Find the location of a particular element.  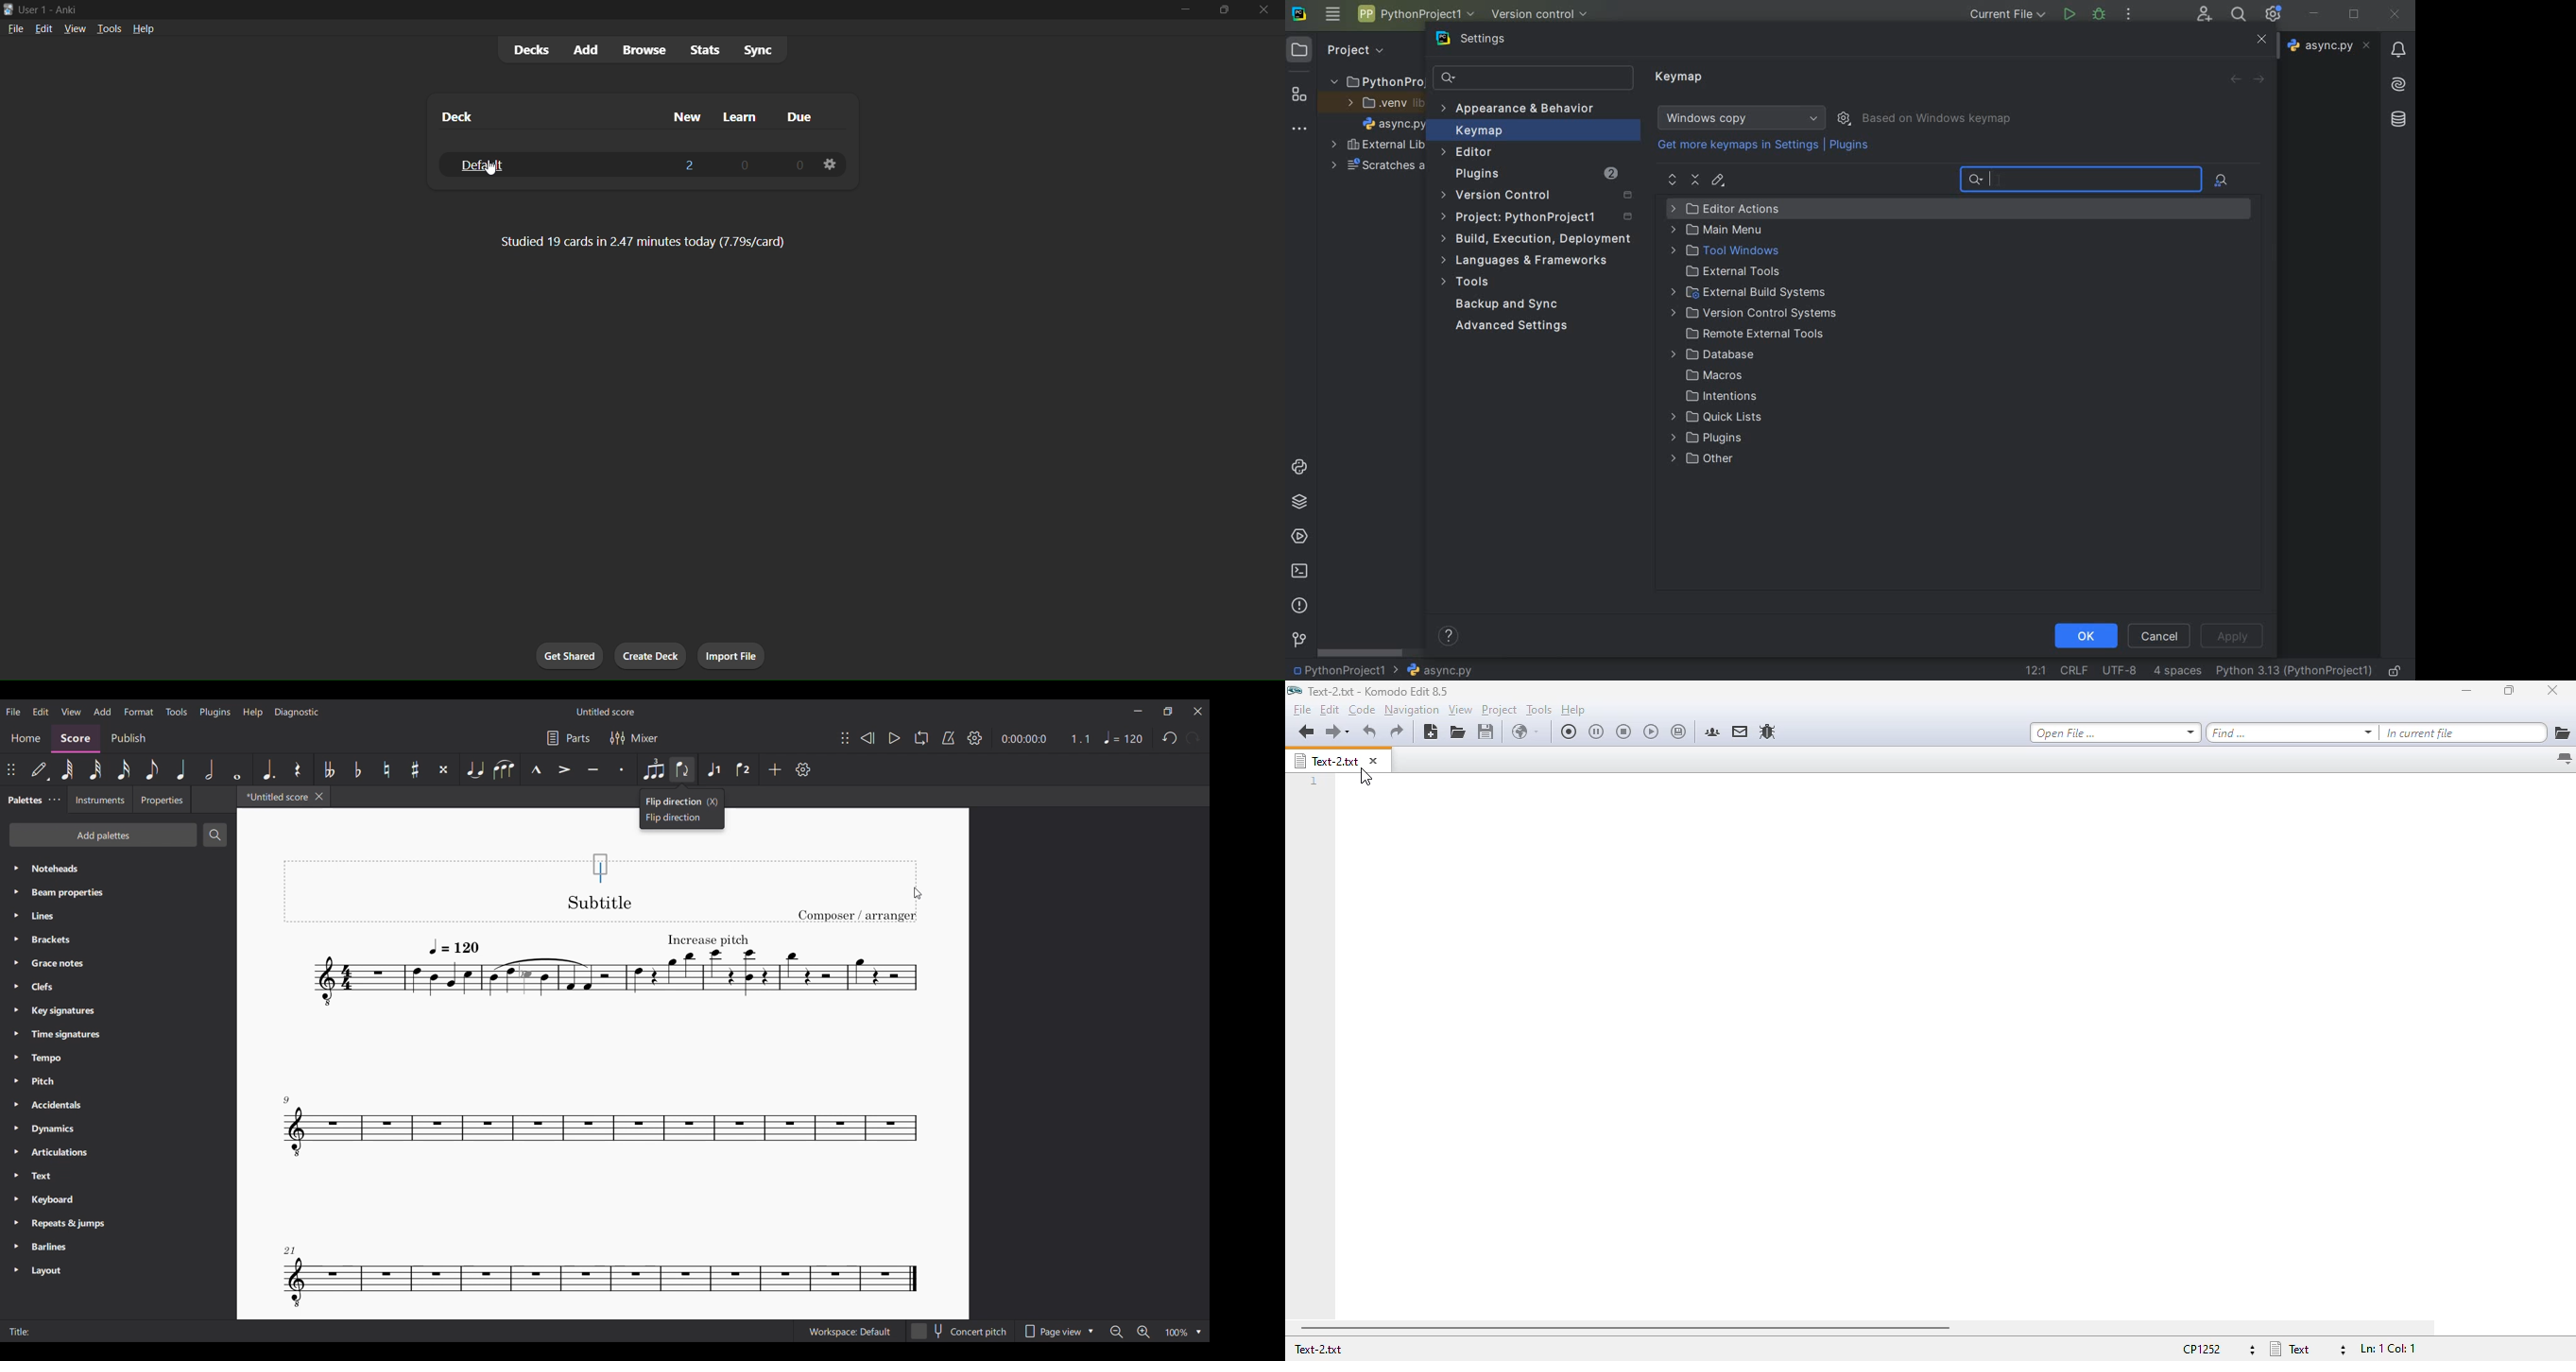

backup and sync is located at coordinates (1508, 306).